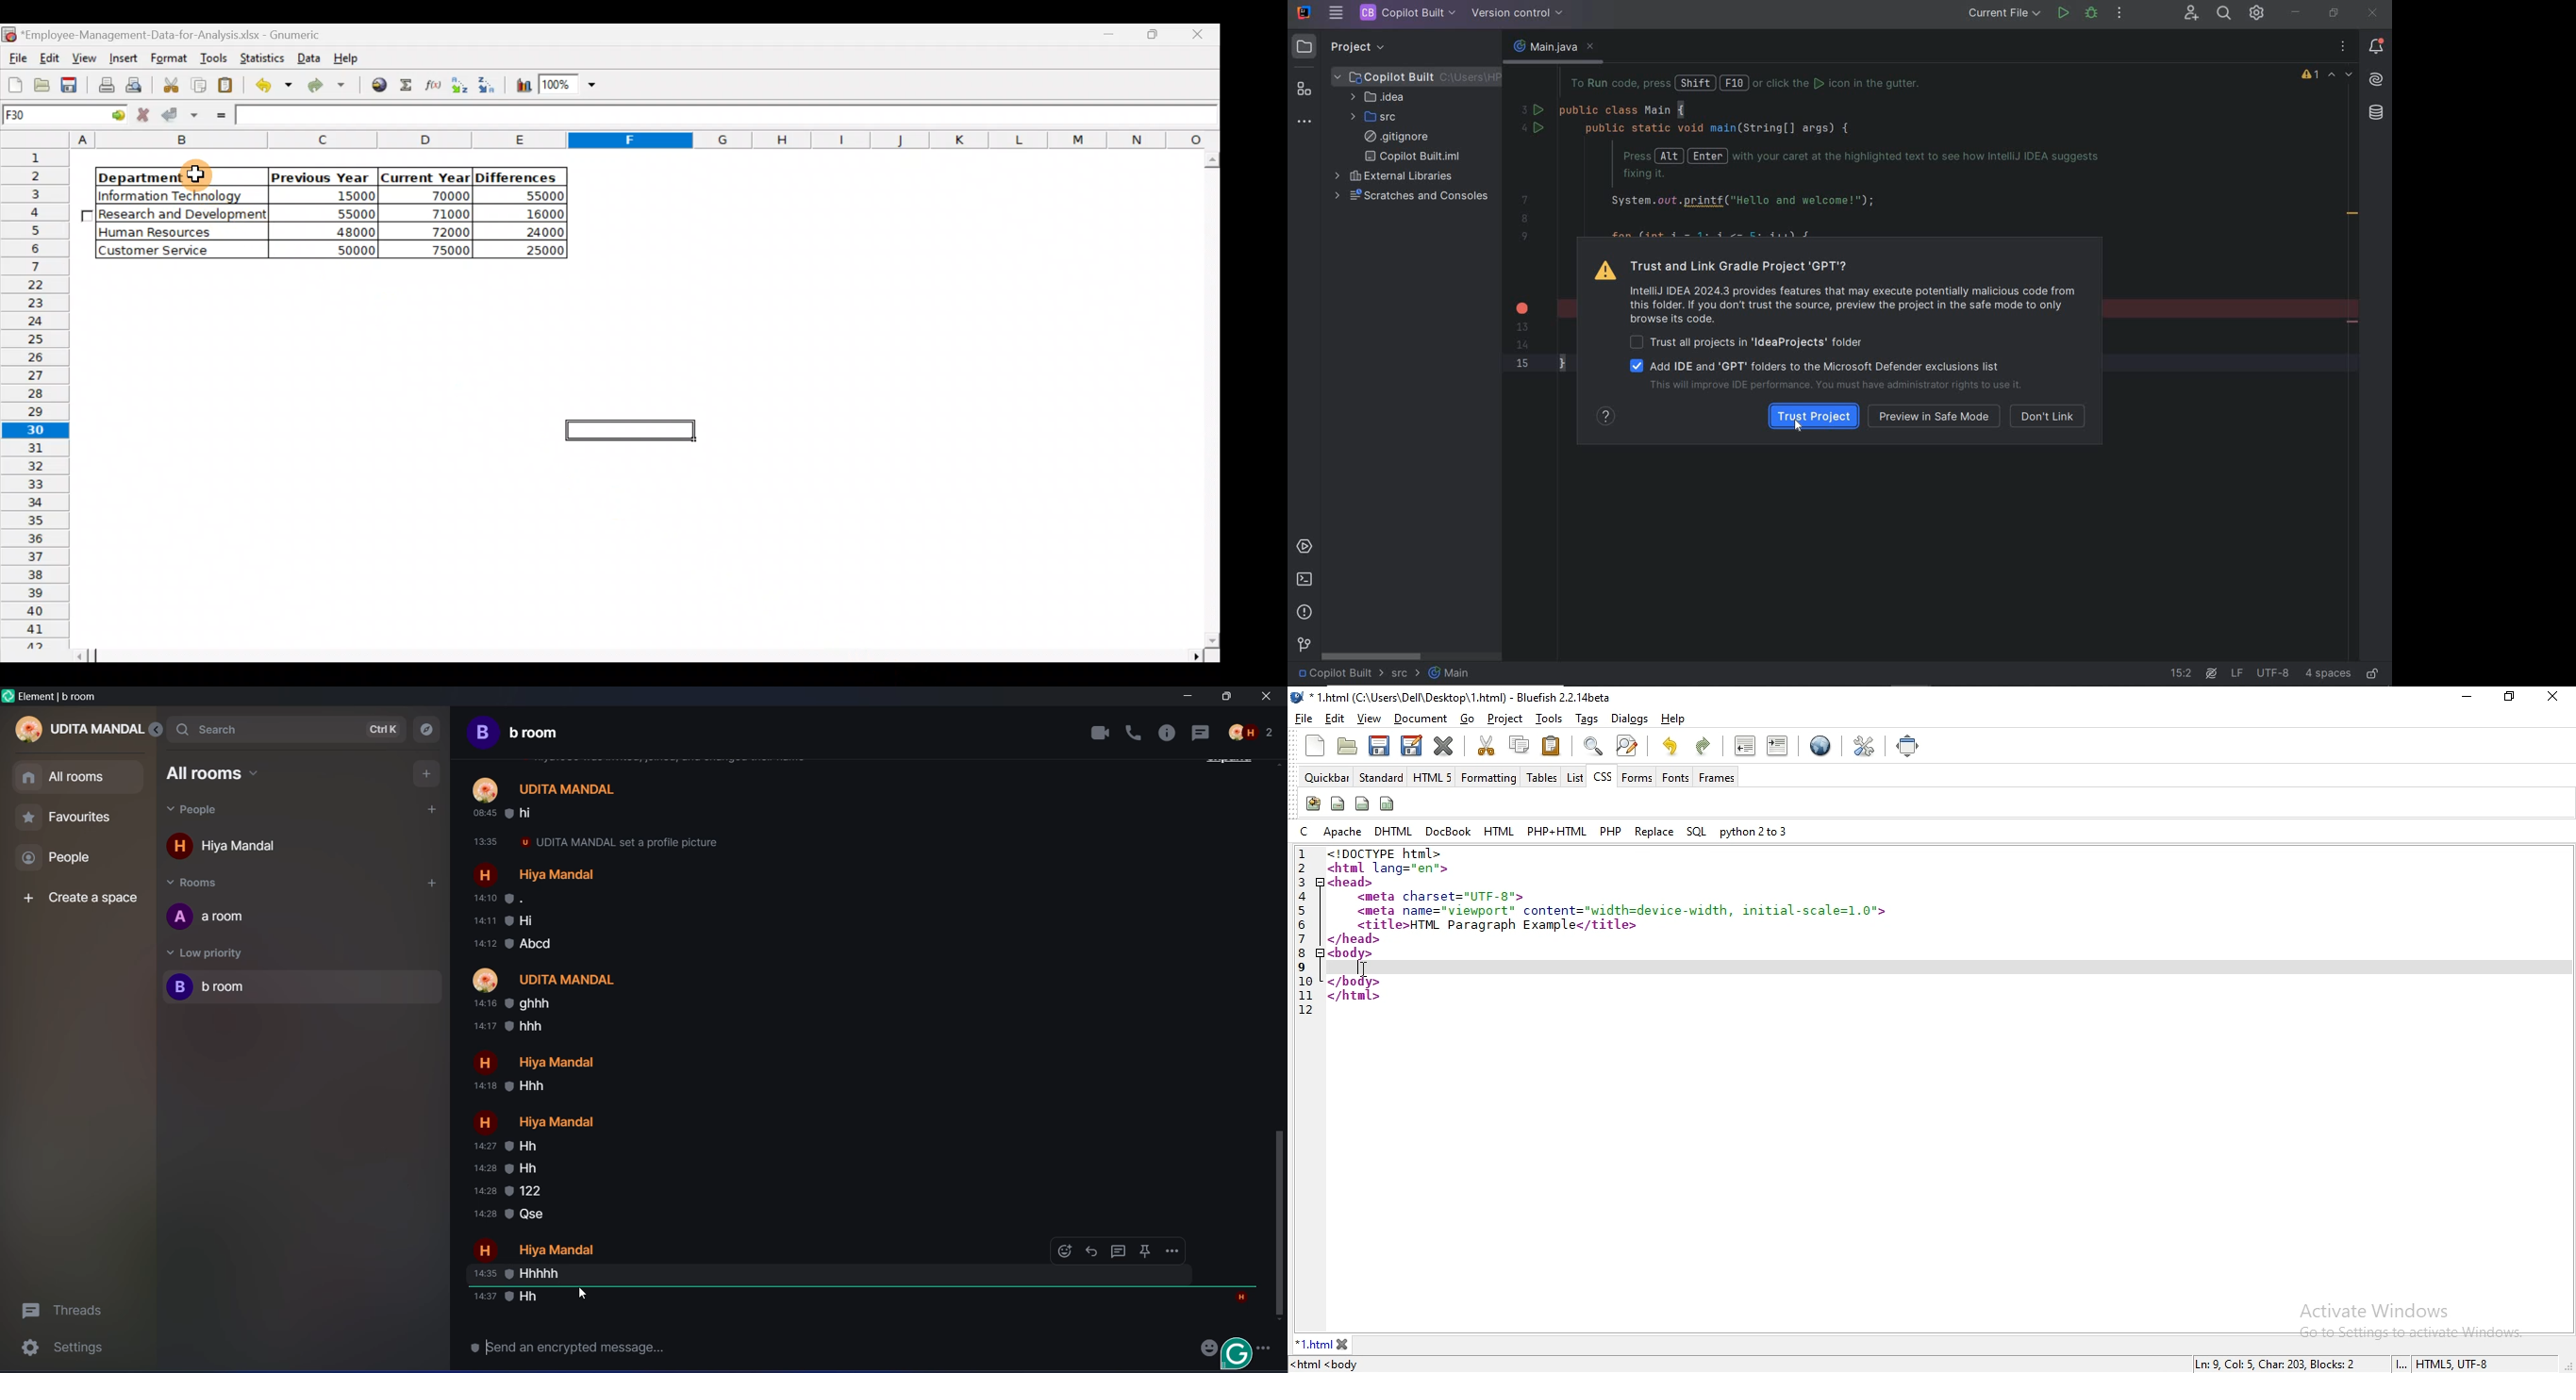 This screenshot has height=1400, width=2576. What do you see at coordinates (308, 57) in the screenshot?
I see `Data` at bounding box center [308, 57].